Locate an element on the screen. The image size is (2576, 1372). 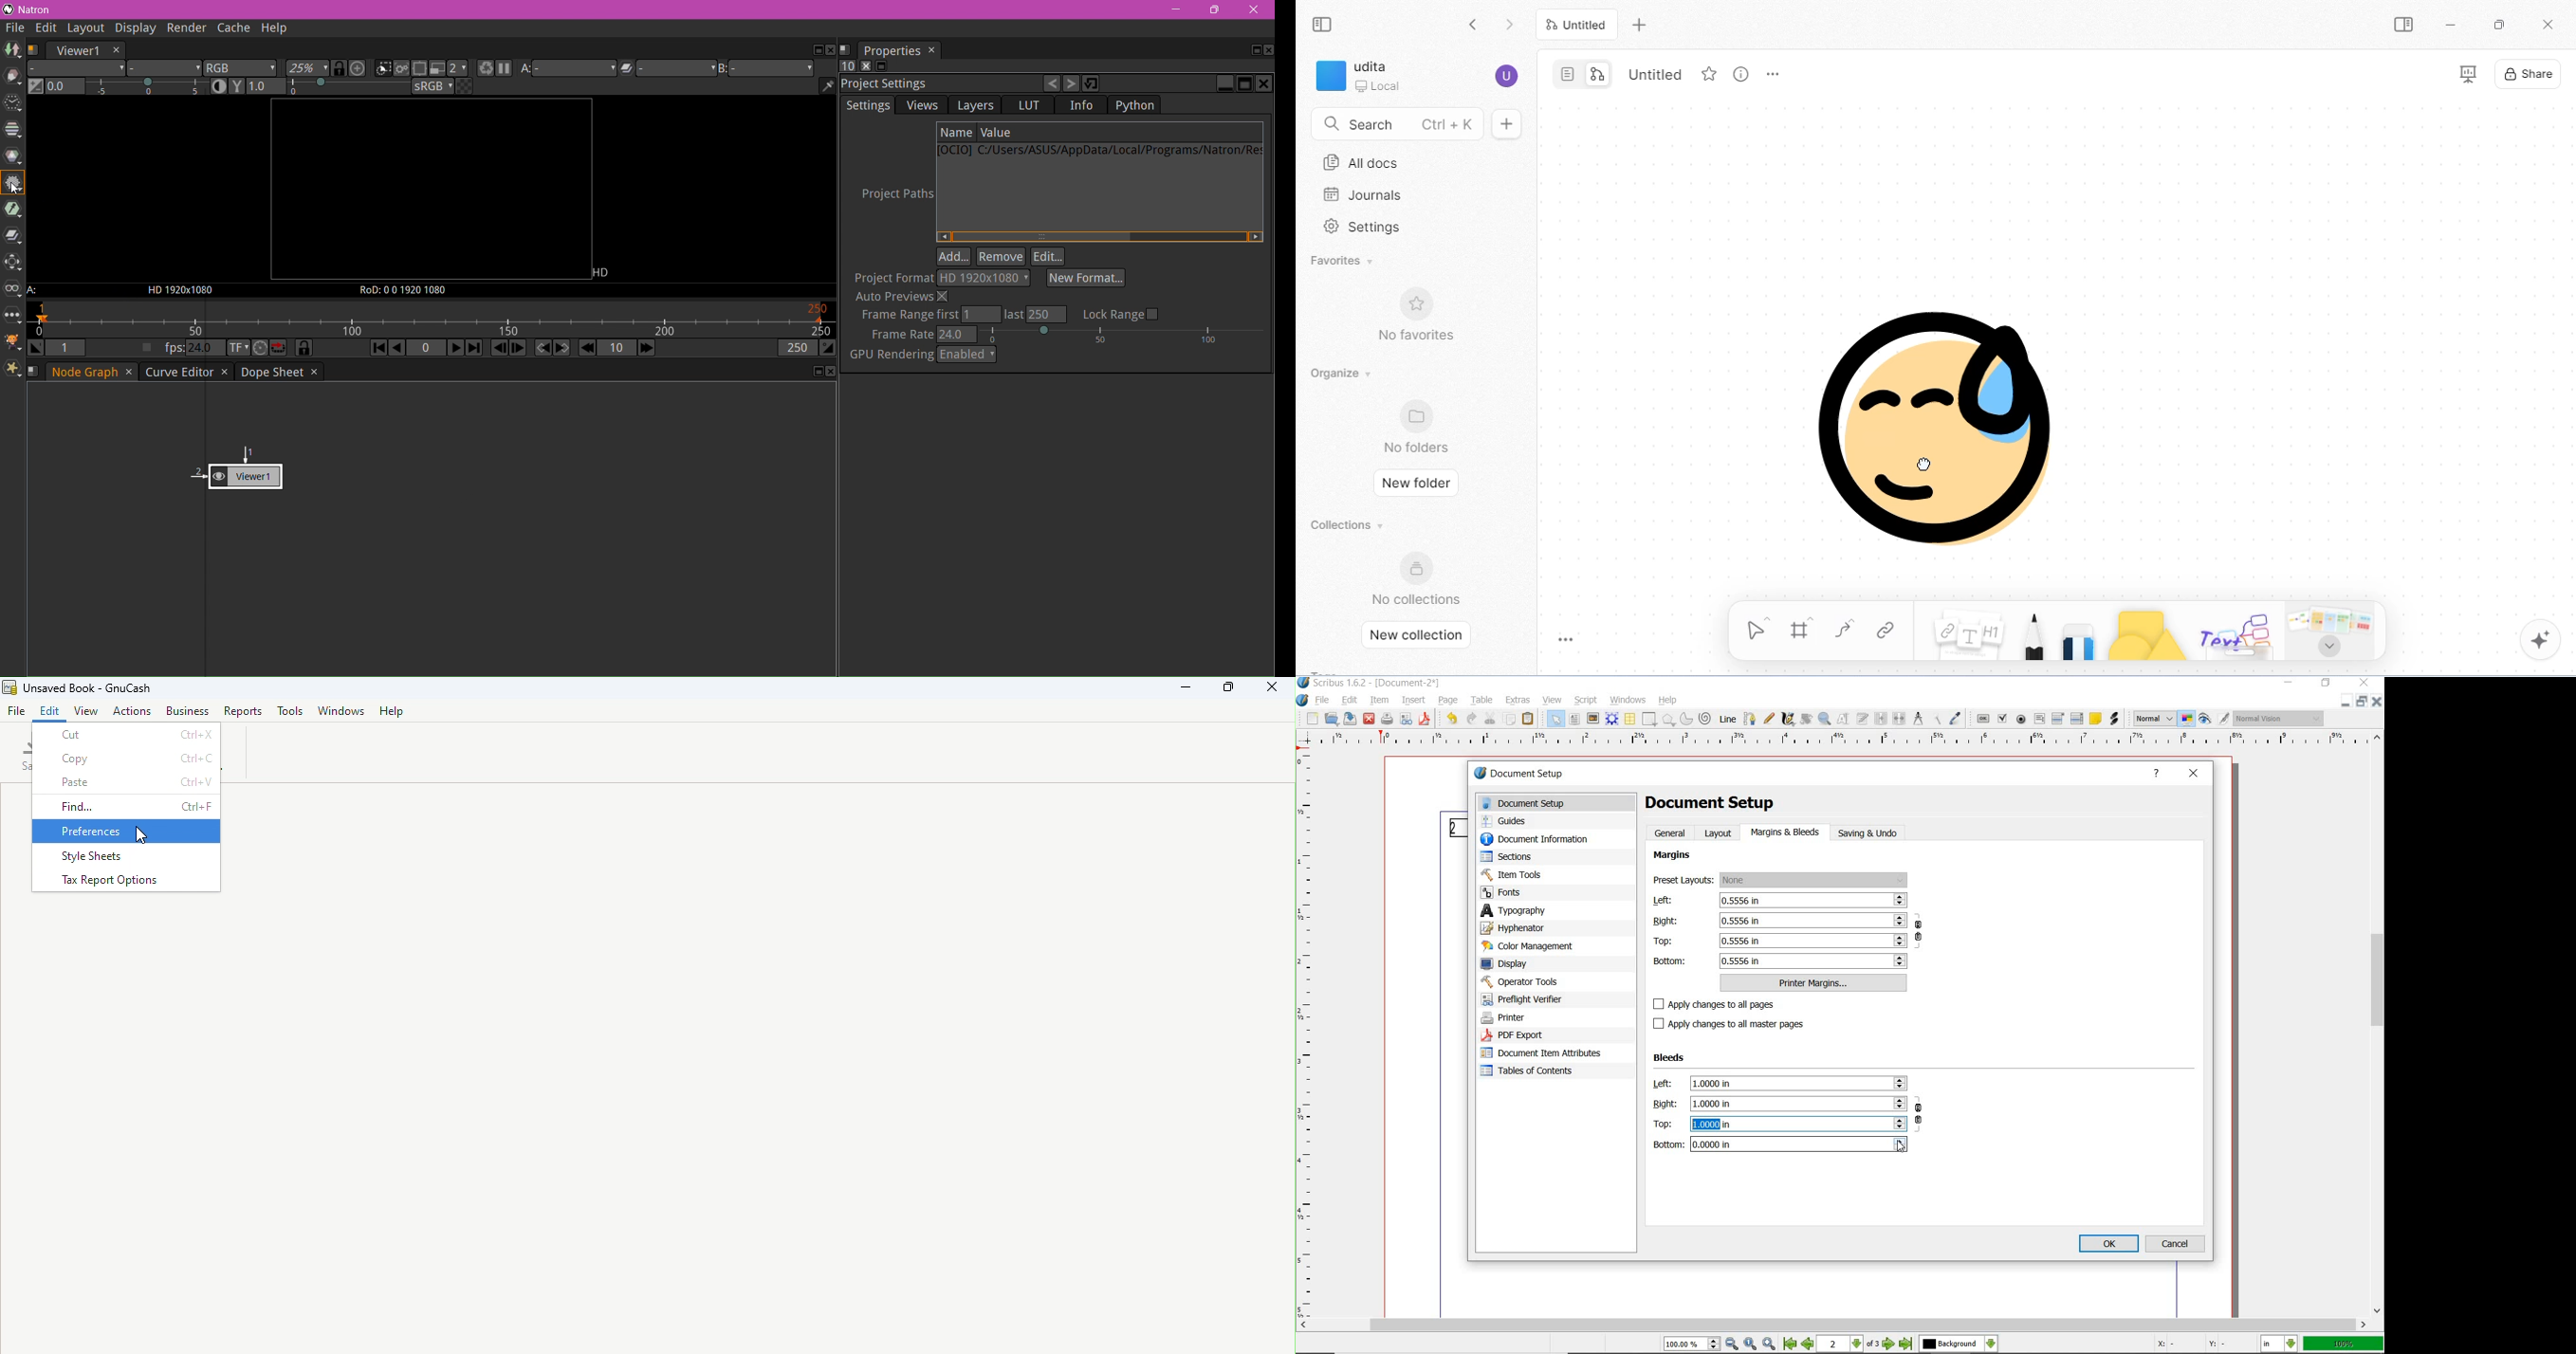
apply changes to all master pages is located at coordinates (1736, 1024).